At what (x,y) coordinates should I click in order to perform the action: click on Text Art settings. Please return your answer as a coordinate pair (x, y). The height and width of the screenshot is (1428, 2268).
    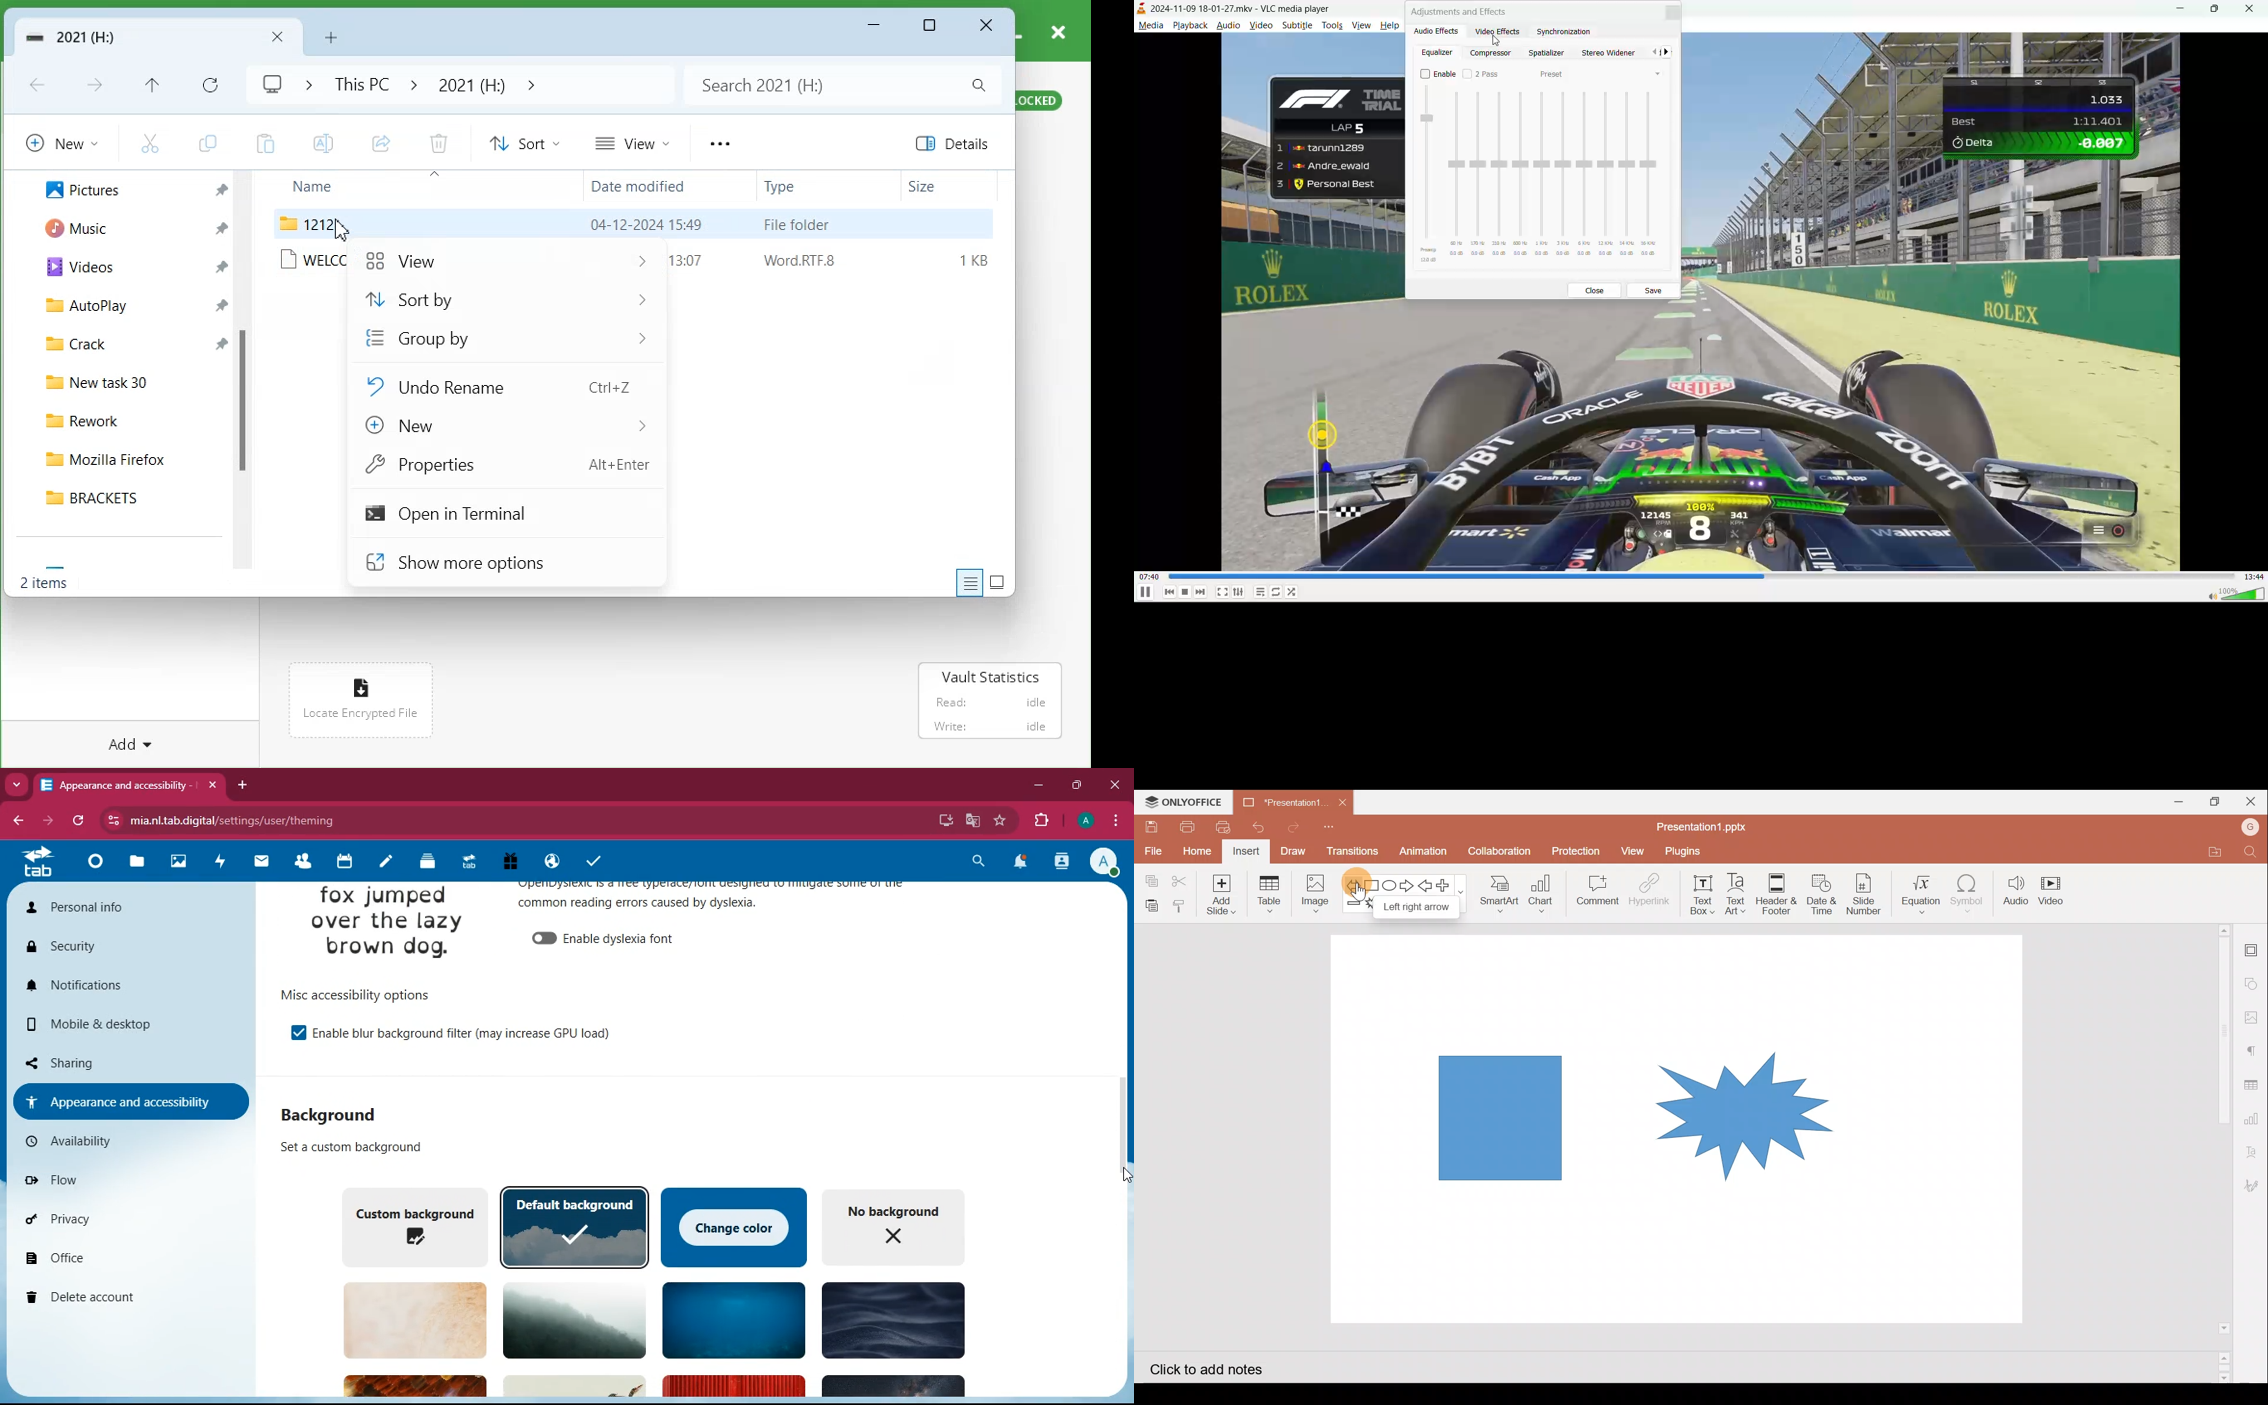
    Looking at the image, I should click on (2255, 1148).